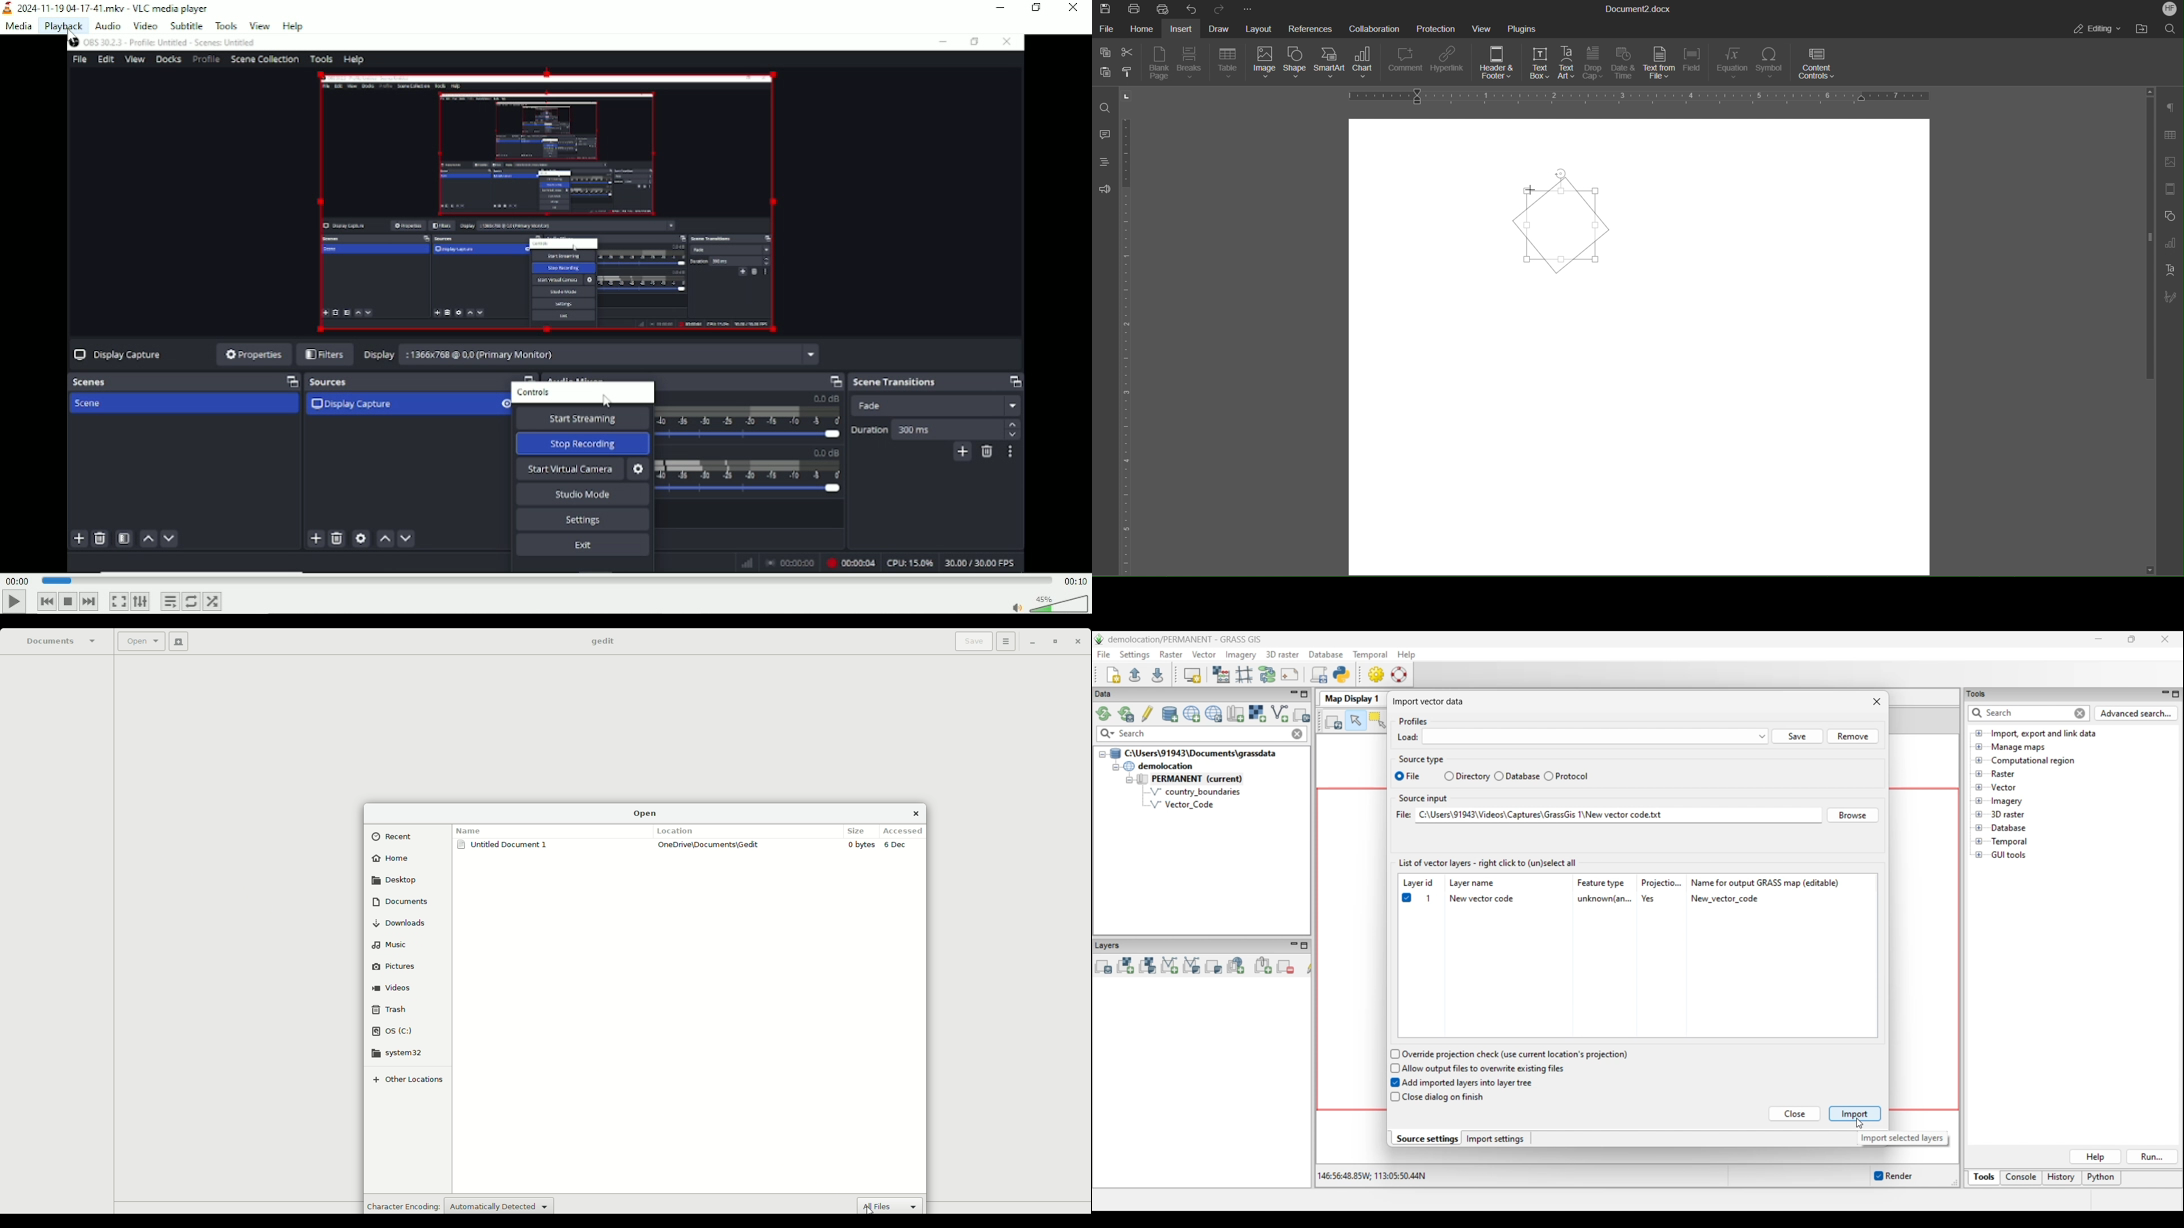  I want to click on Shape, so click(1296, 65).